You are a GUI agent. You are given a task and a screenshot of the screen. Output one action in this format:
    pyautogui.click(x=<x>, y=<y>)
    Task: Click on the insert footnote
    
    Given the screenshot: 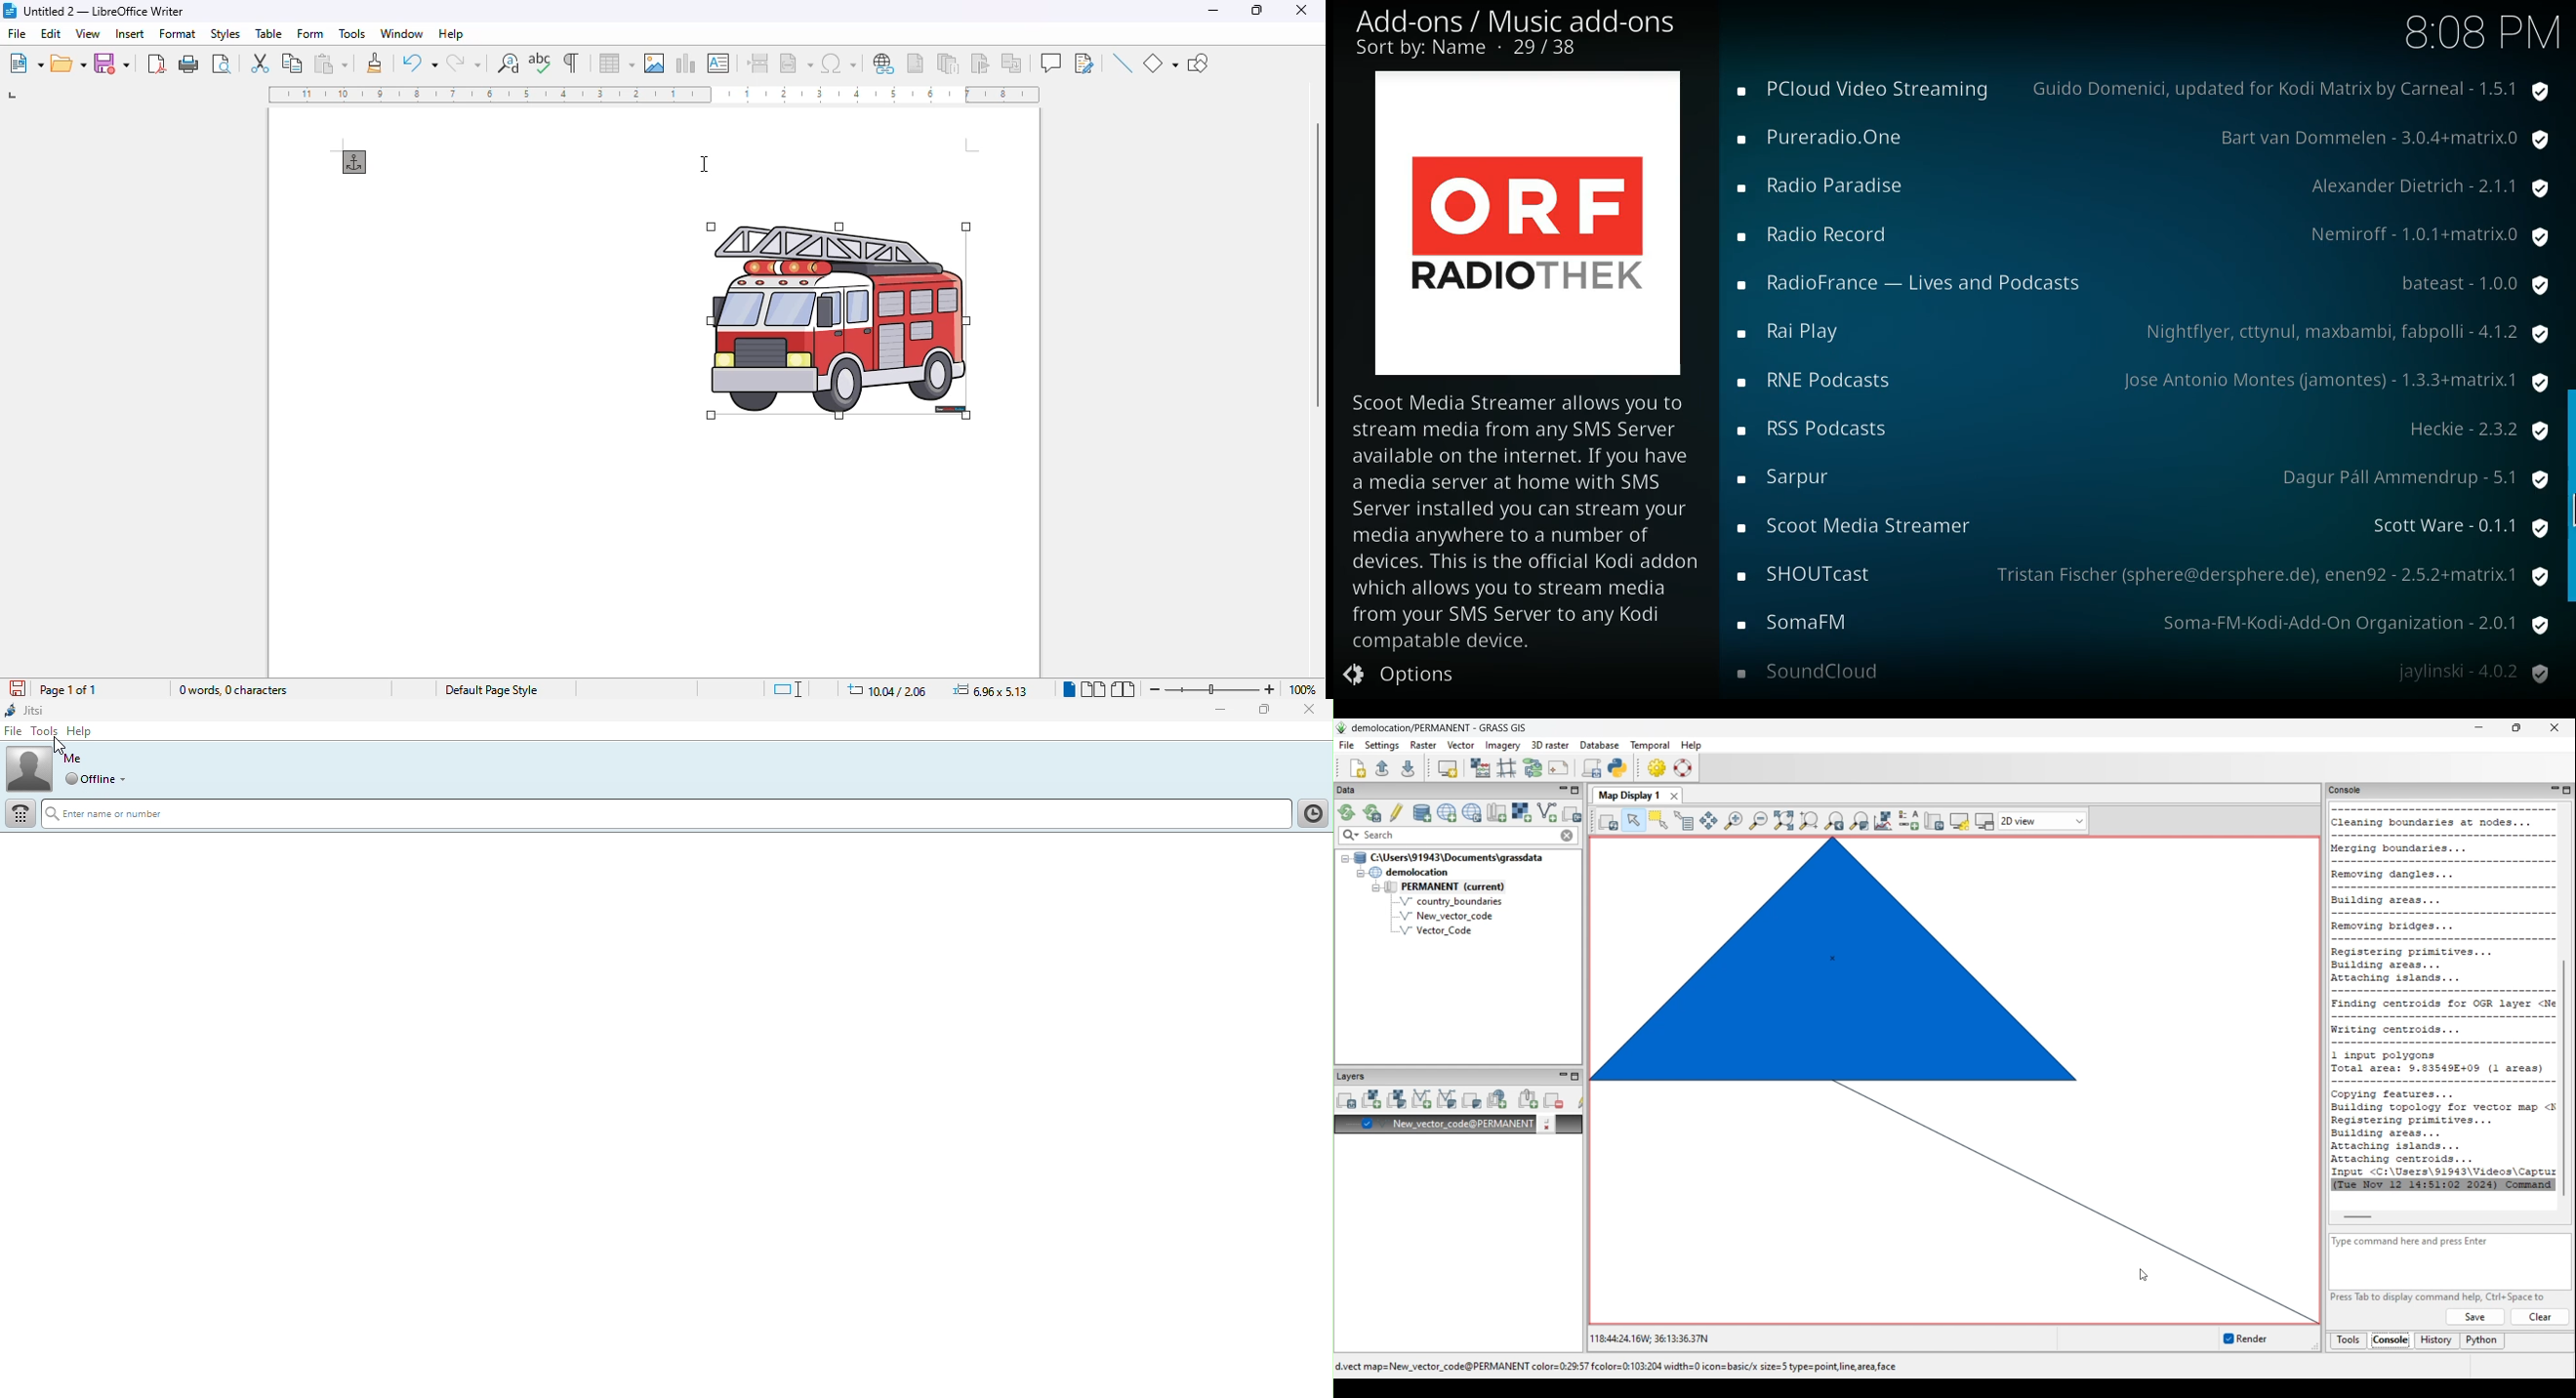 What is the action you would take?
    pyautogui.click(x=915, y=63)
    